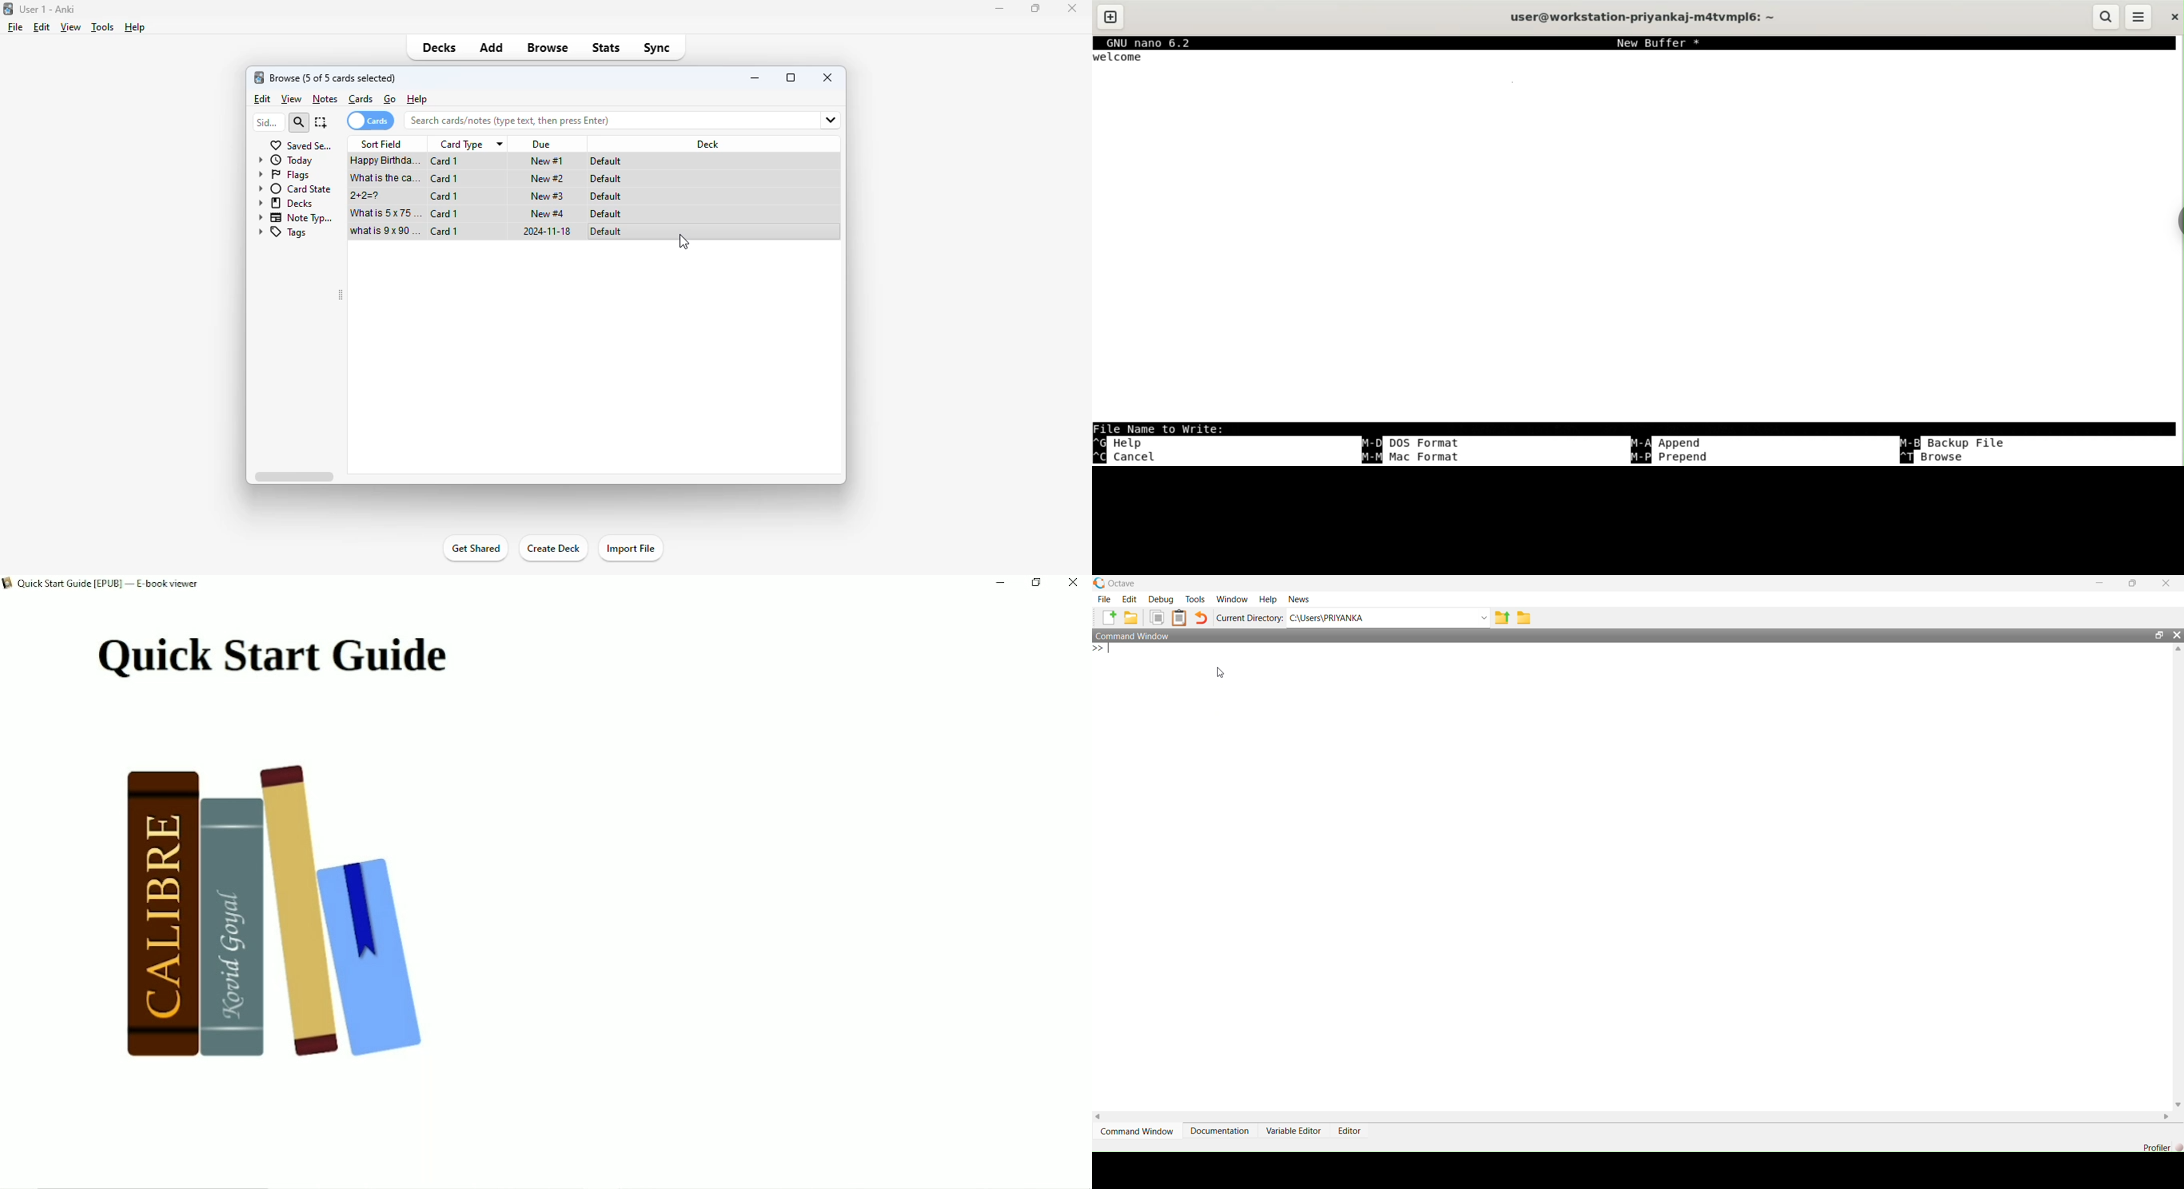 The width and height of the screenshot is (2184, 1204). I want to click on create deck, so click(552, 548).